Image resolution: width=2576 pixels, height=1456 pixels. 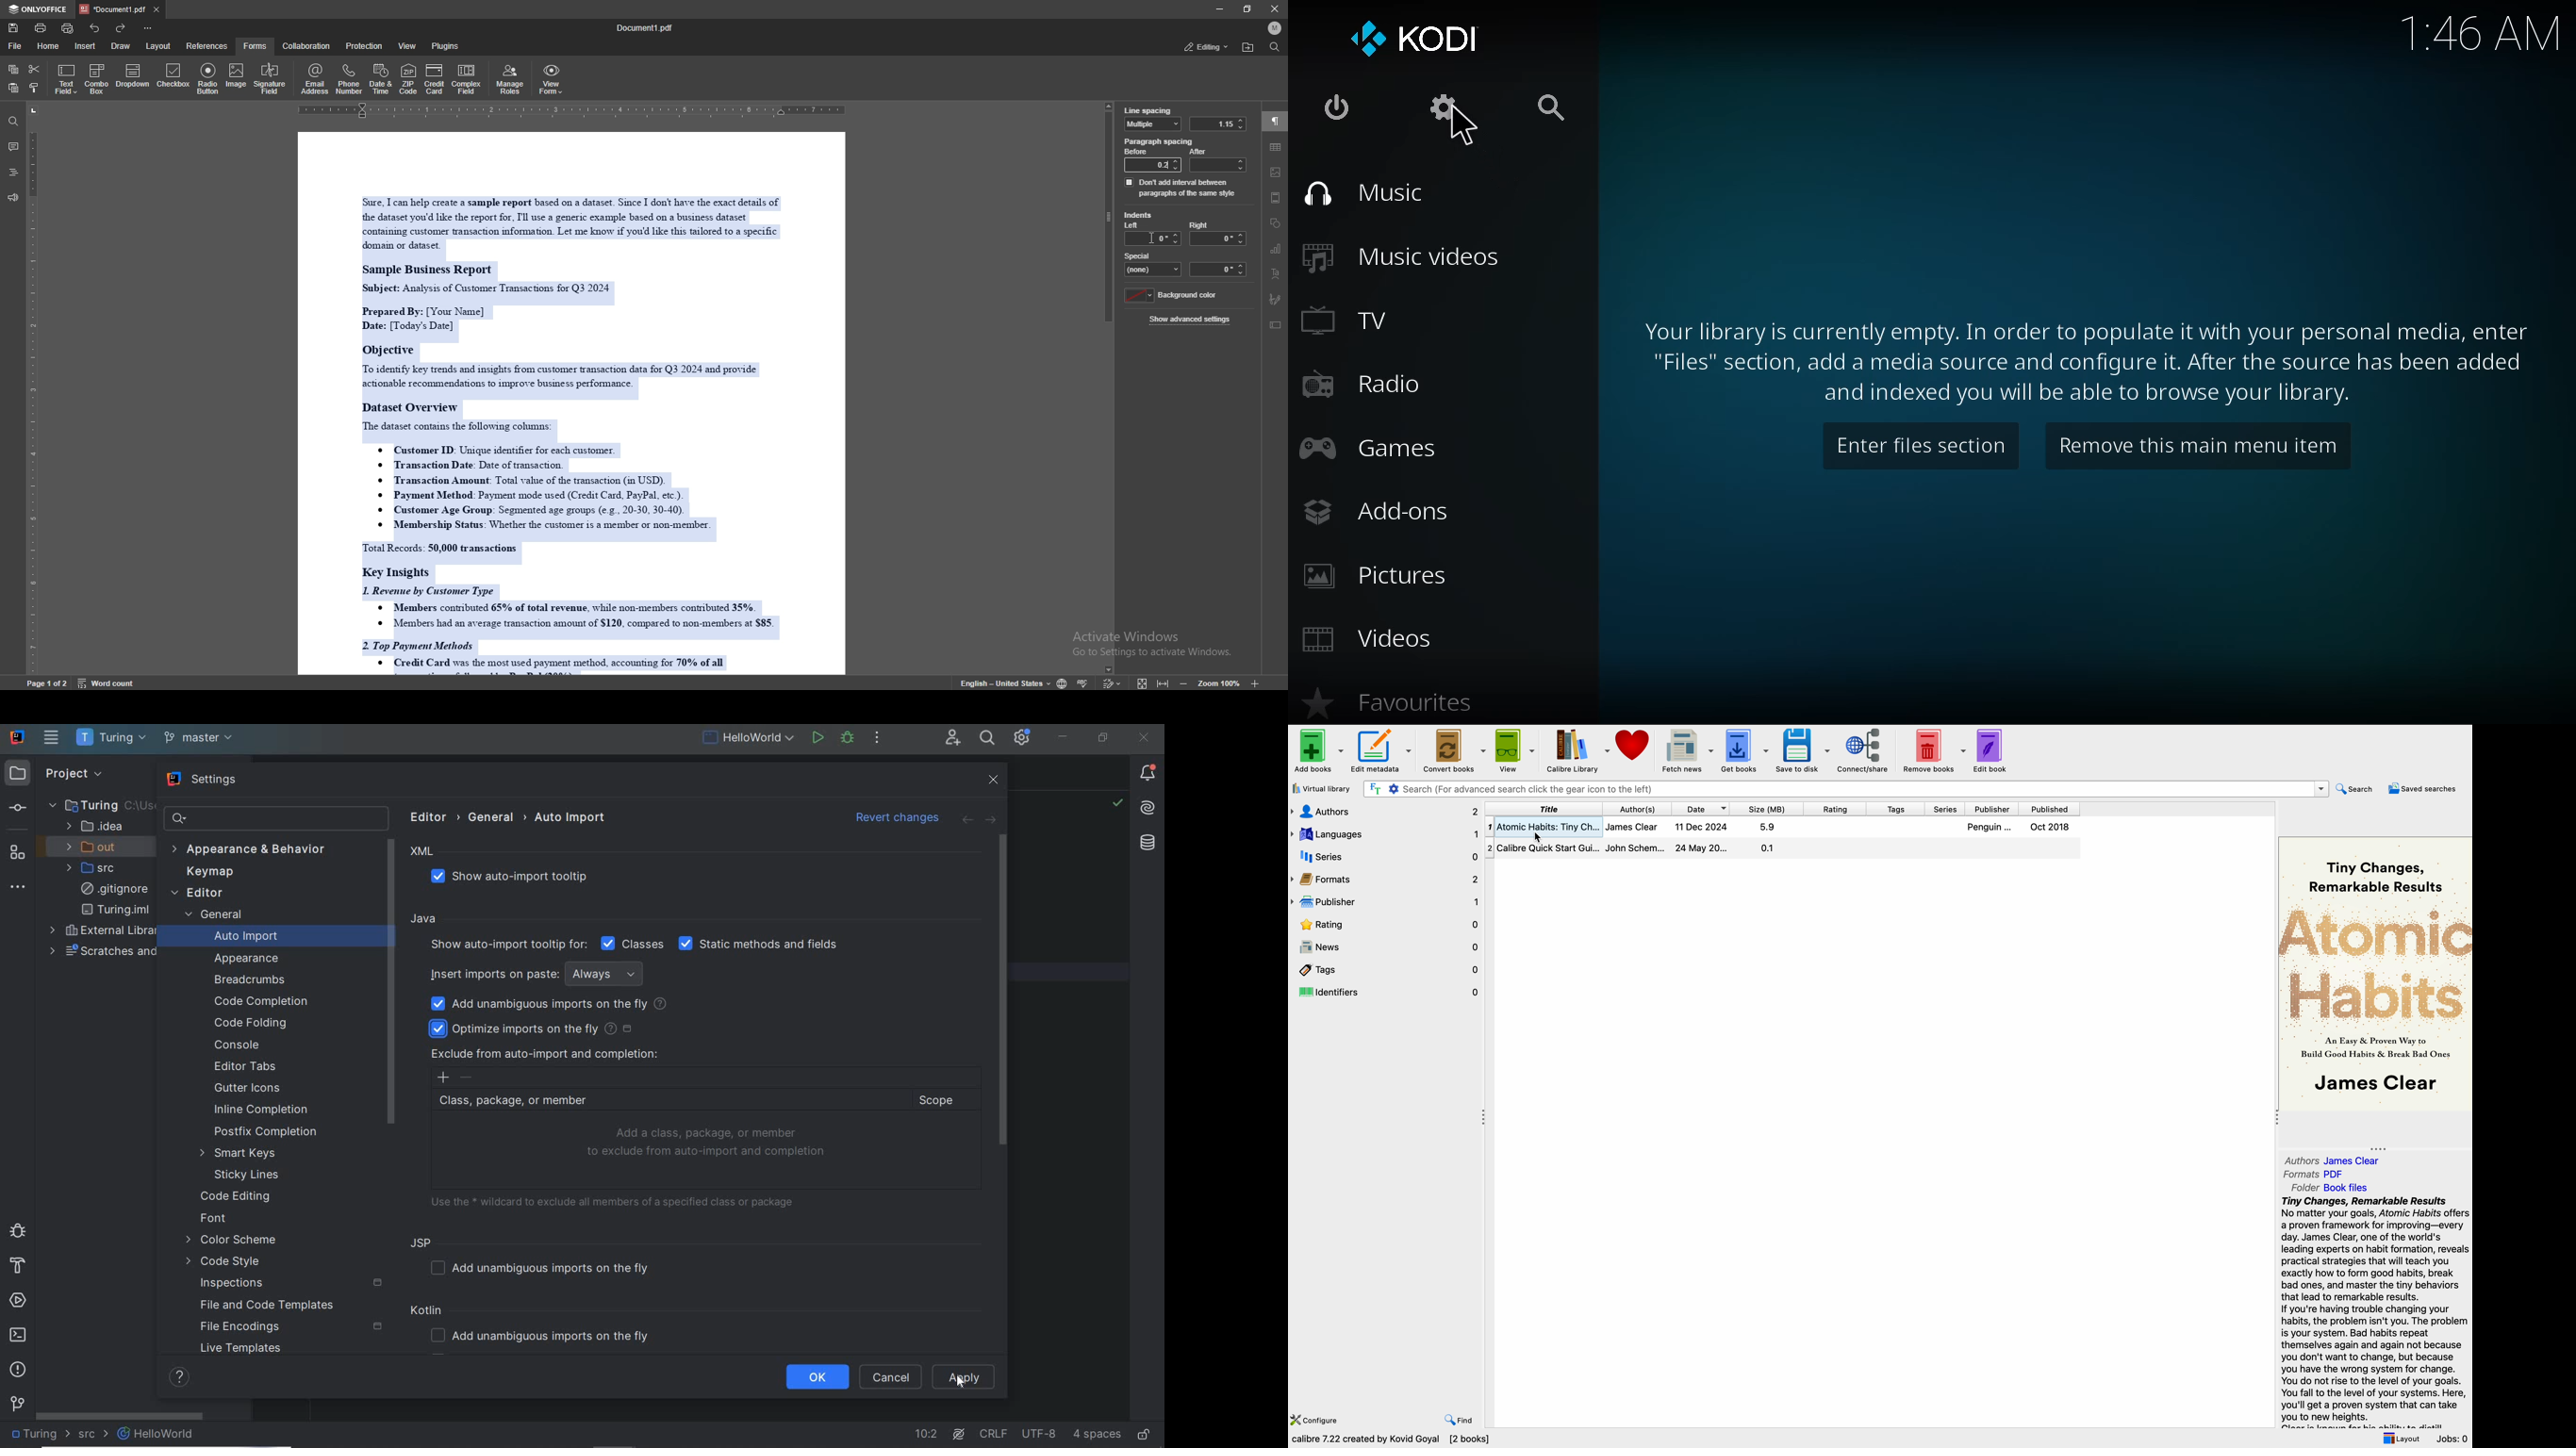 I want to click on quick print, so click(x=69, y=28).